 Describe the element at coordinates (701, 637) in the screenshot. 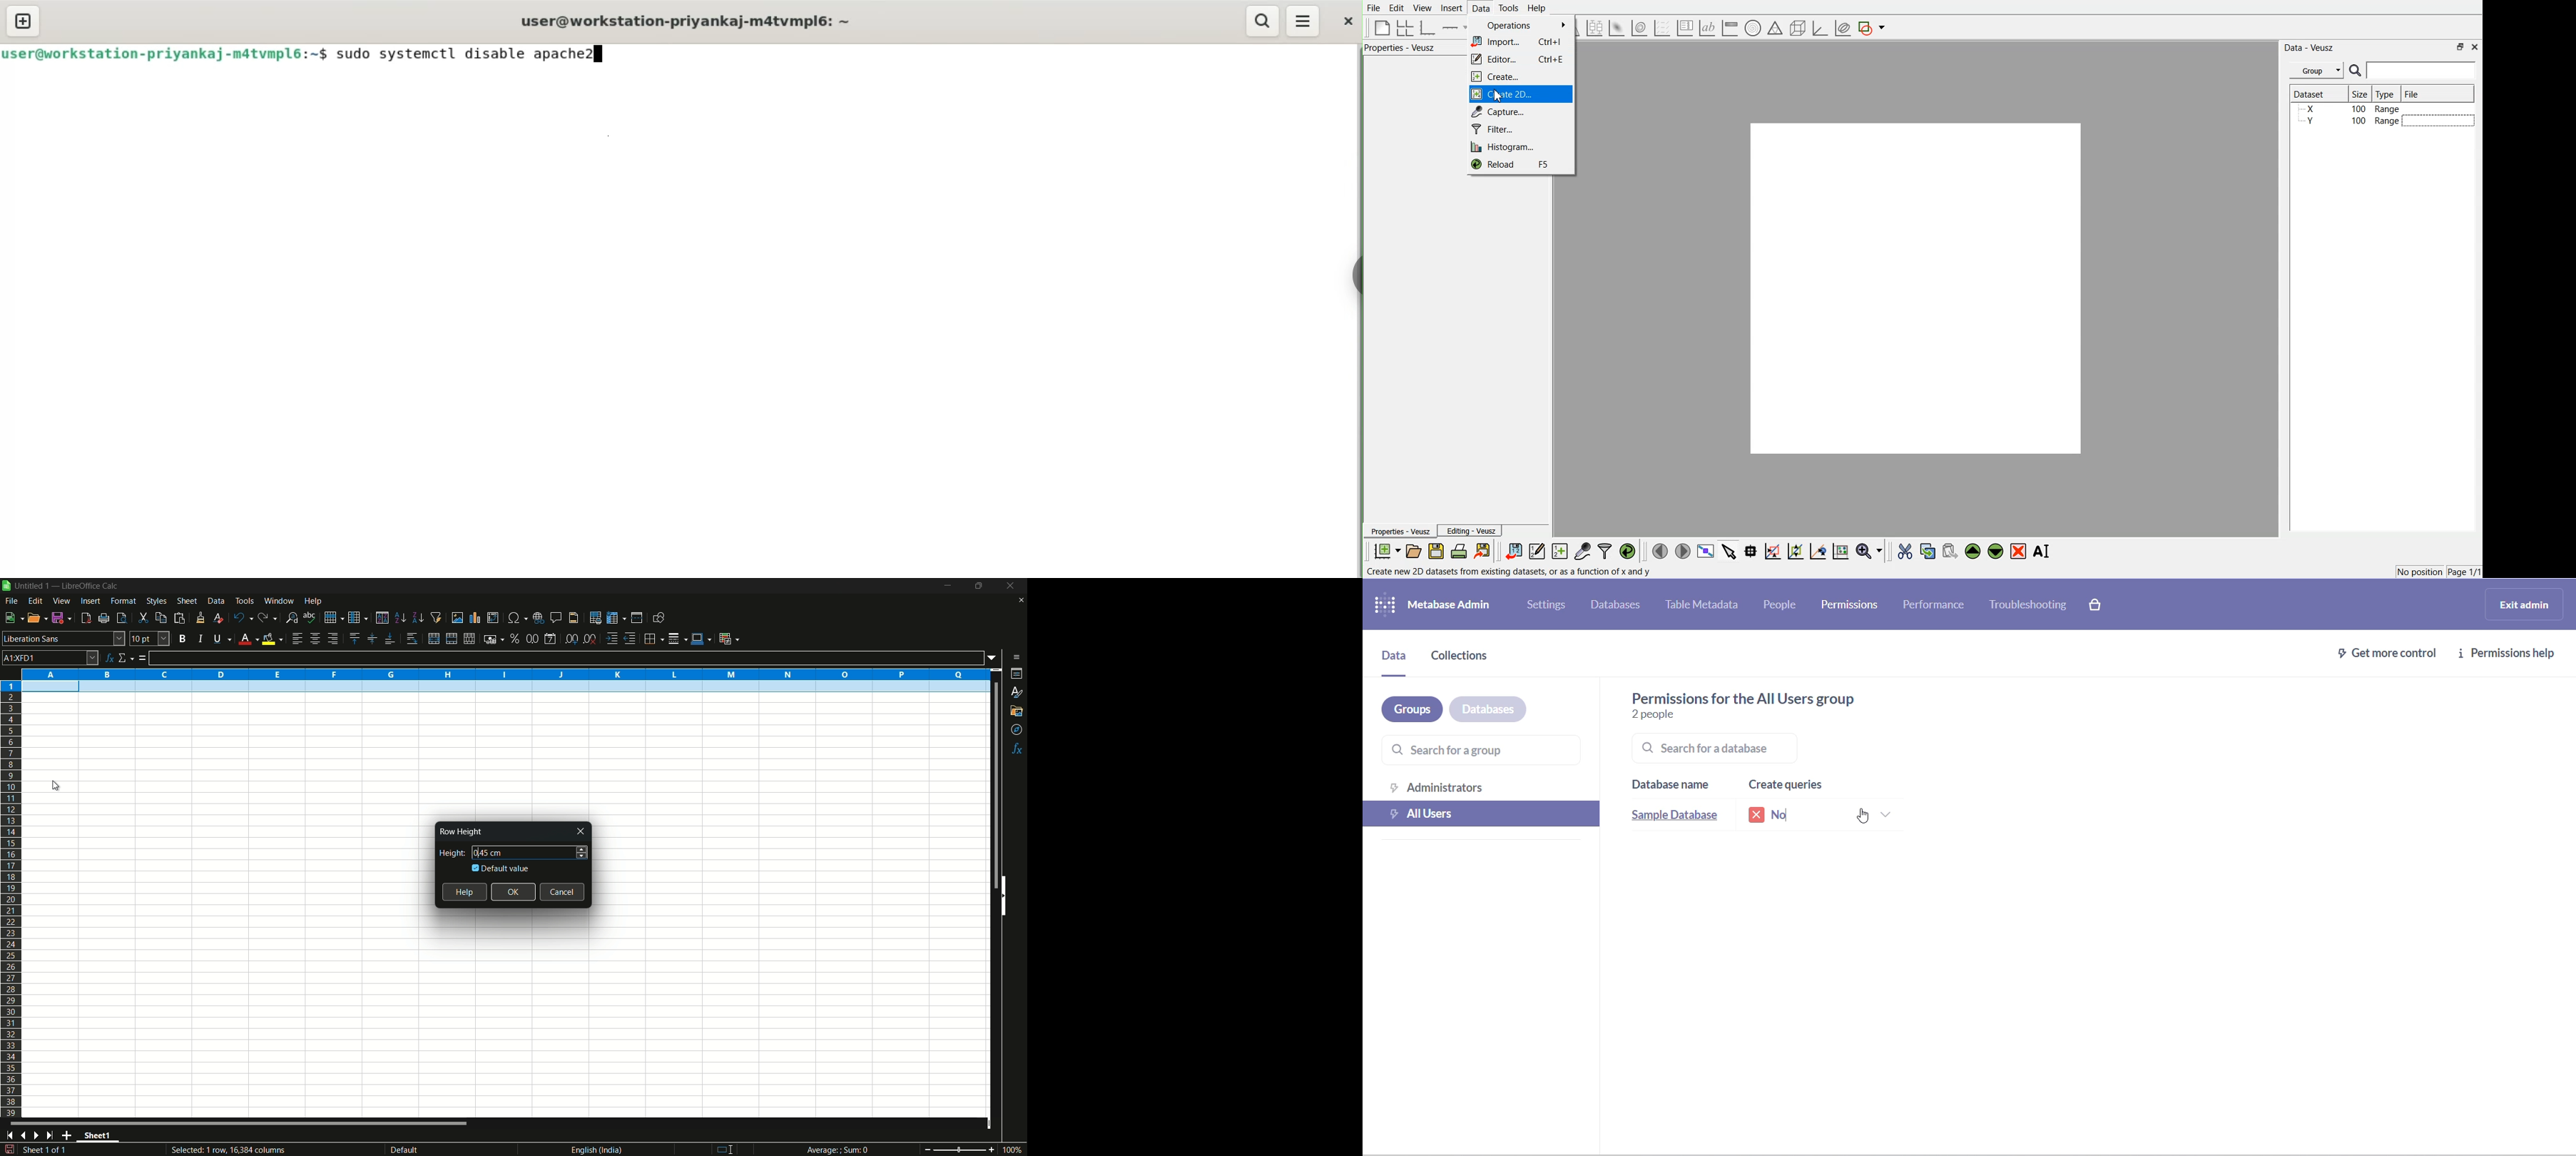

I see `border color` at that location.